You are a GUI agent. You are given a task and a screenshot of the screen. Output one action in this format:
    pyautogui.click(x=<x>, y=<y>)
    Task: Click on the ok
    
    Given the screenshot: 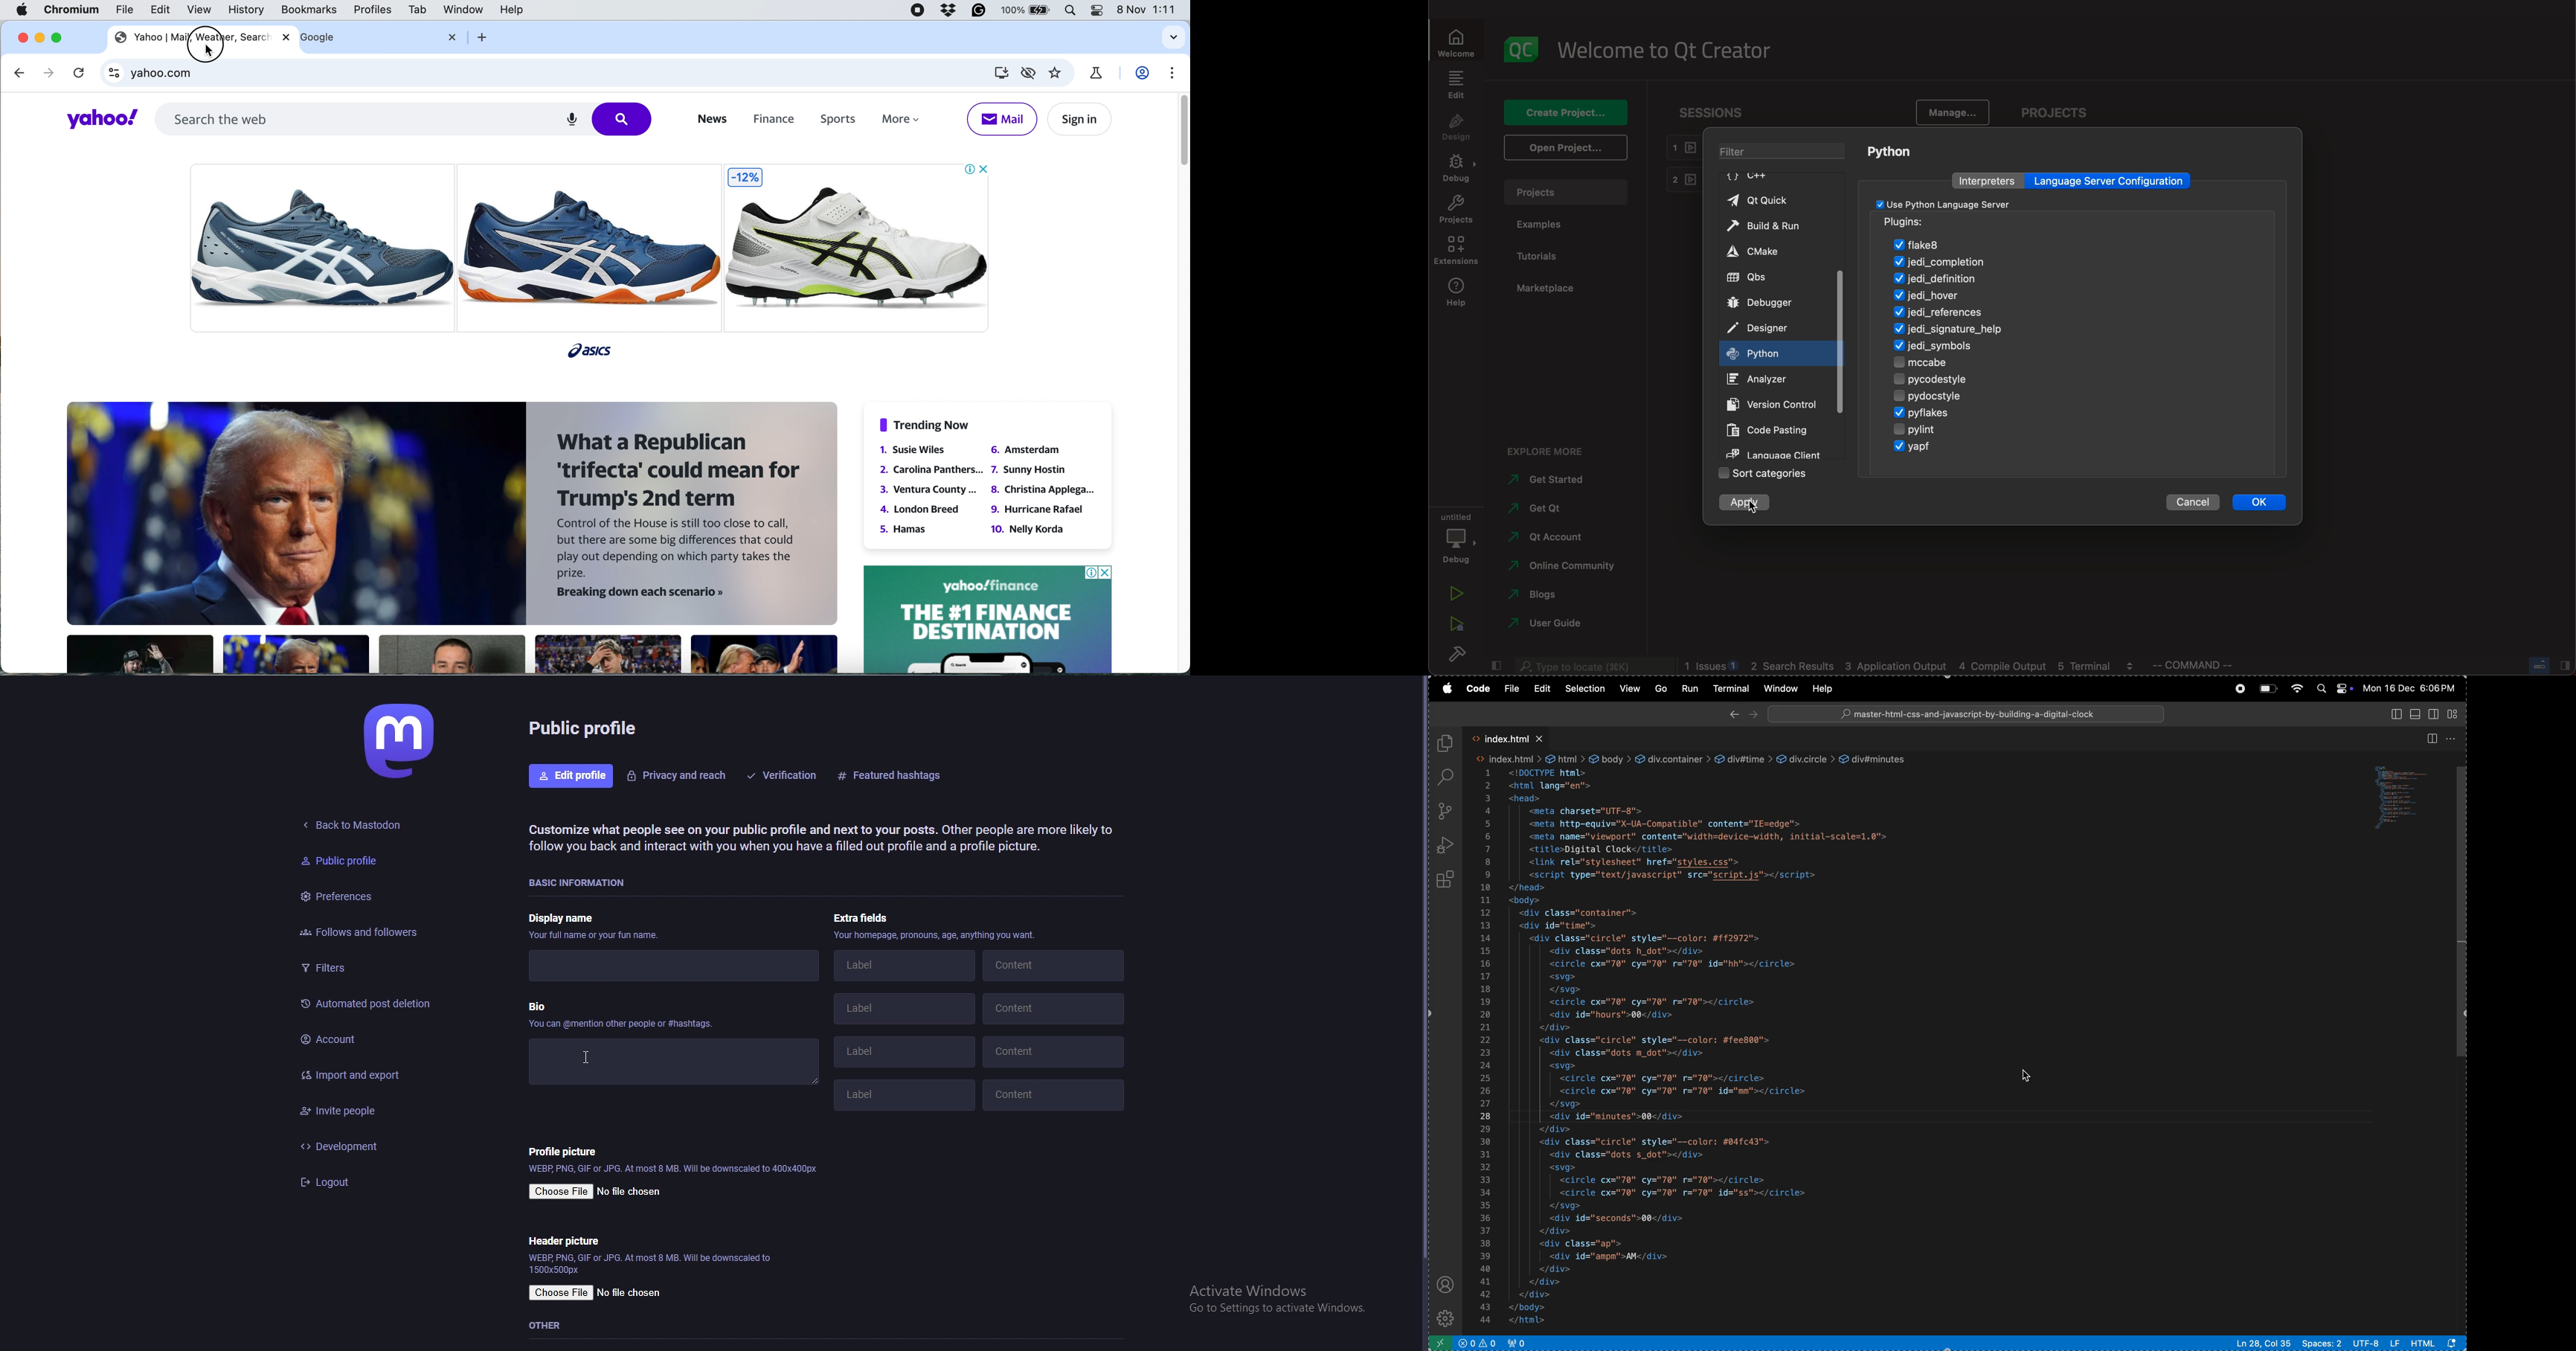 What is the action you would take?
    pyautogui.click(x=2261, y=500)
    